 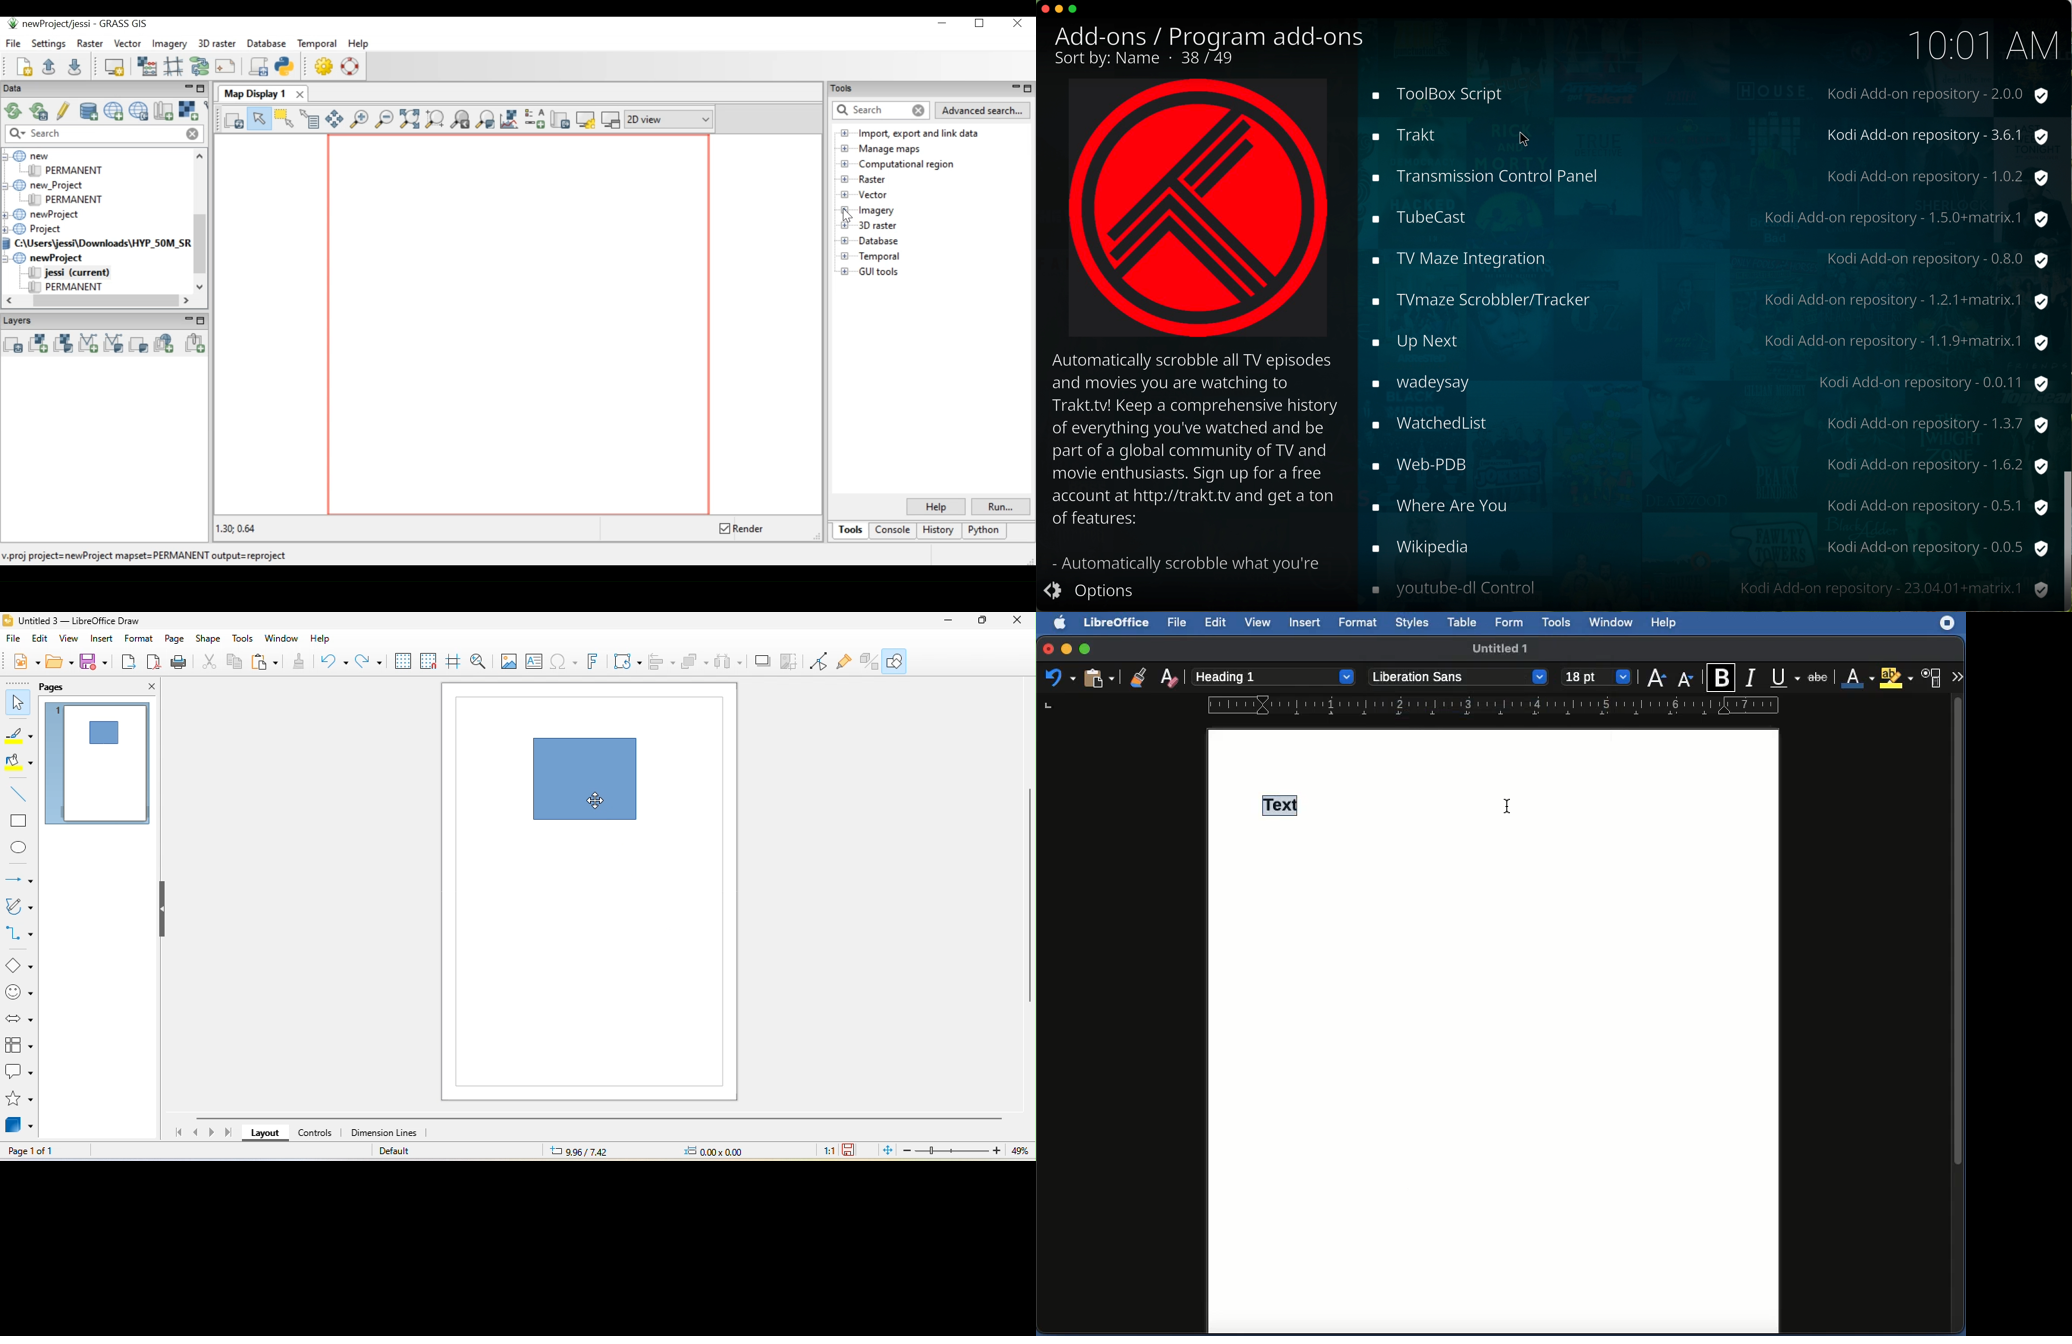 I want to click on Font color, so click(x=1858, y=678).